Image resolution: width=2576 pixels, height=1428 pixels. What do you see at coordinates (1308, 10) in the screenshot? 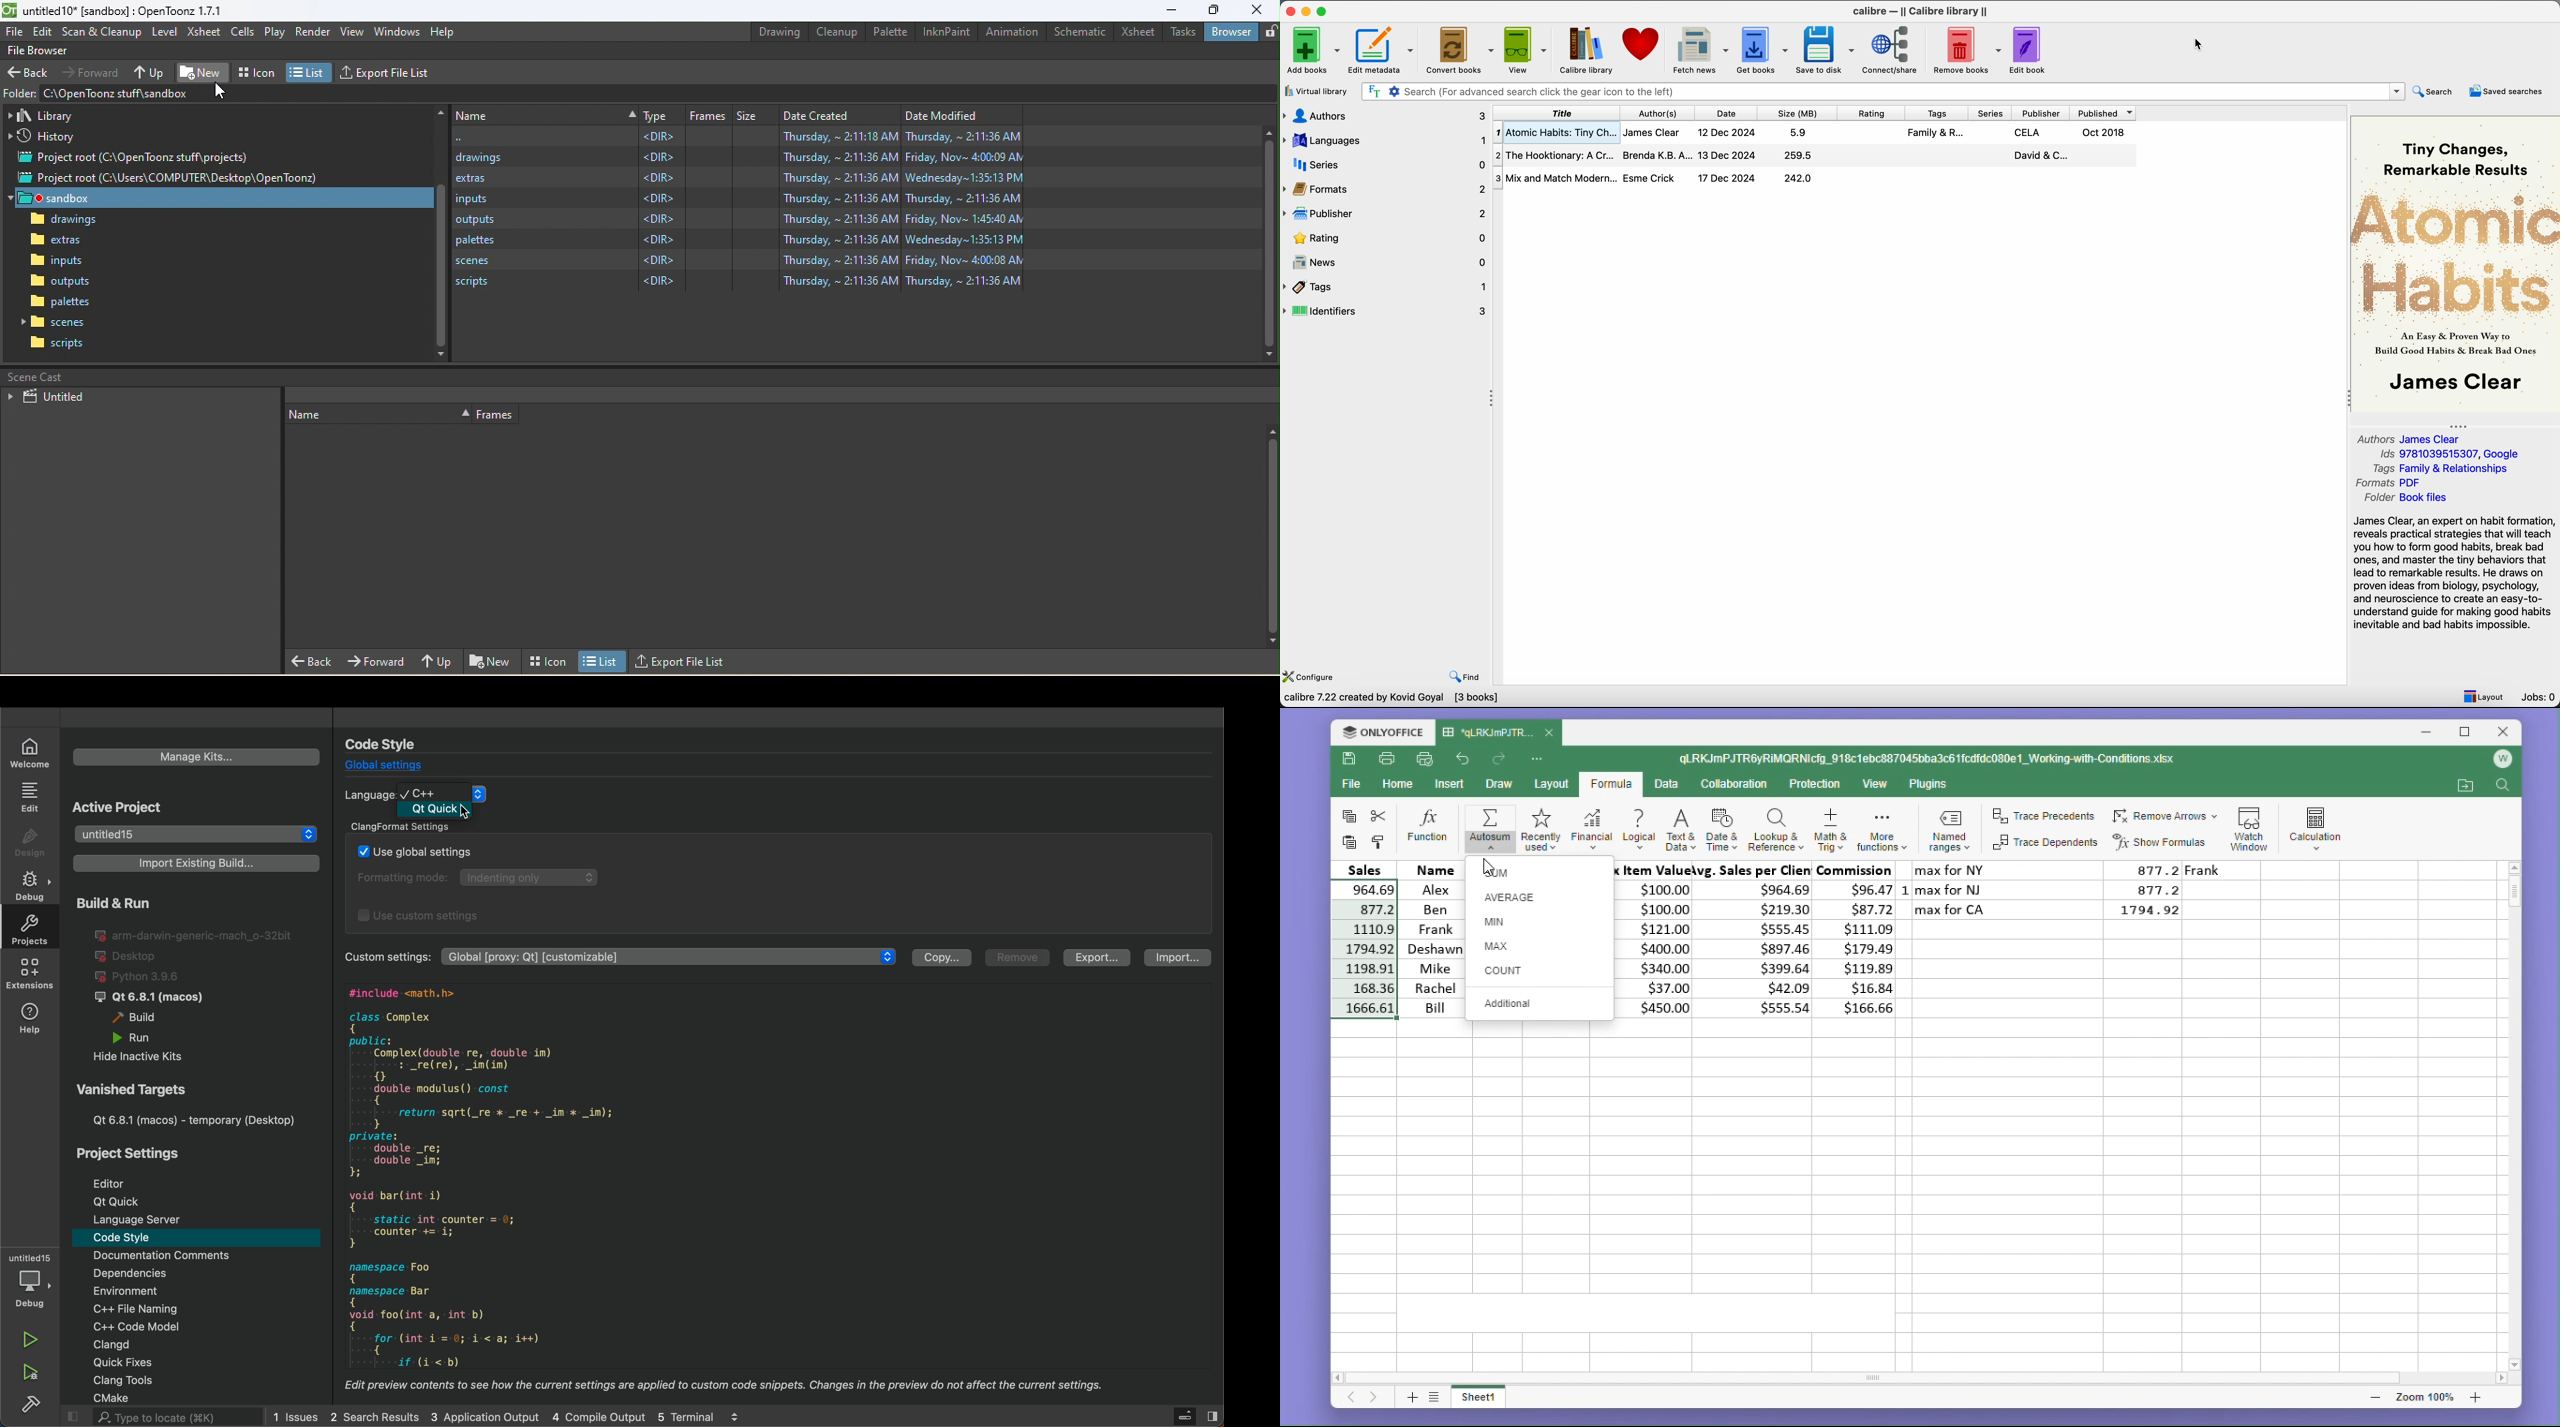
I see `minimize` at bounding box center [1308, 10].